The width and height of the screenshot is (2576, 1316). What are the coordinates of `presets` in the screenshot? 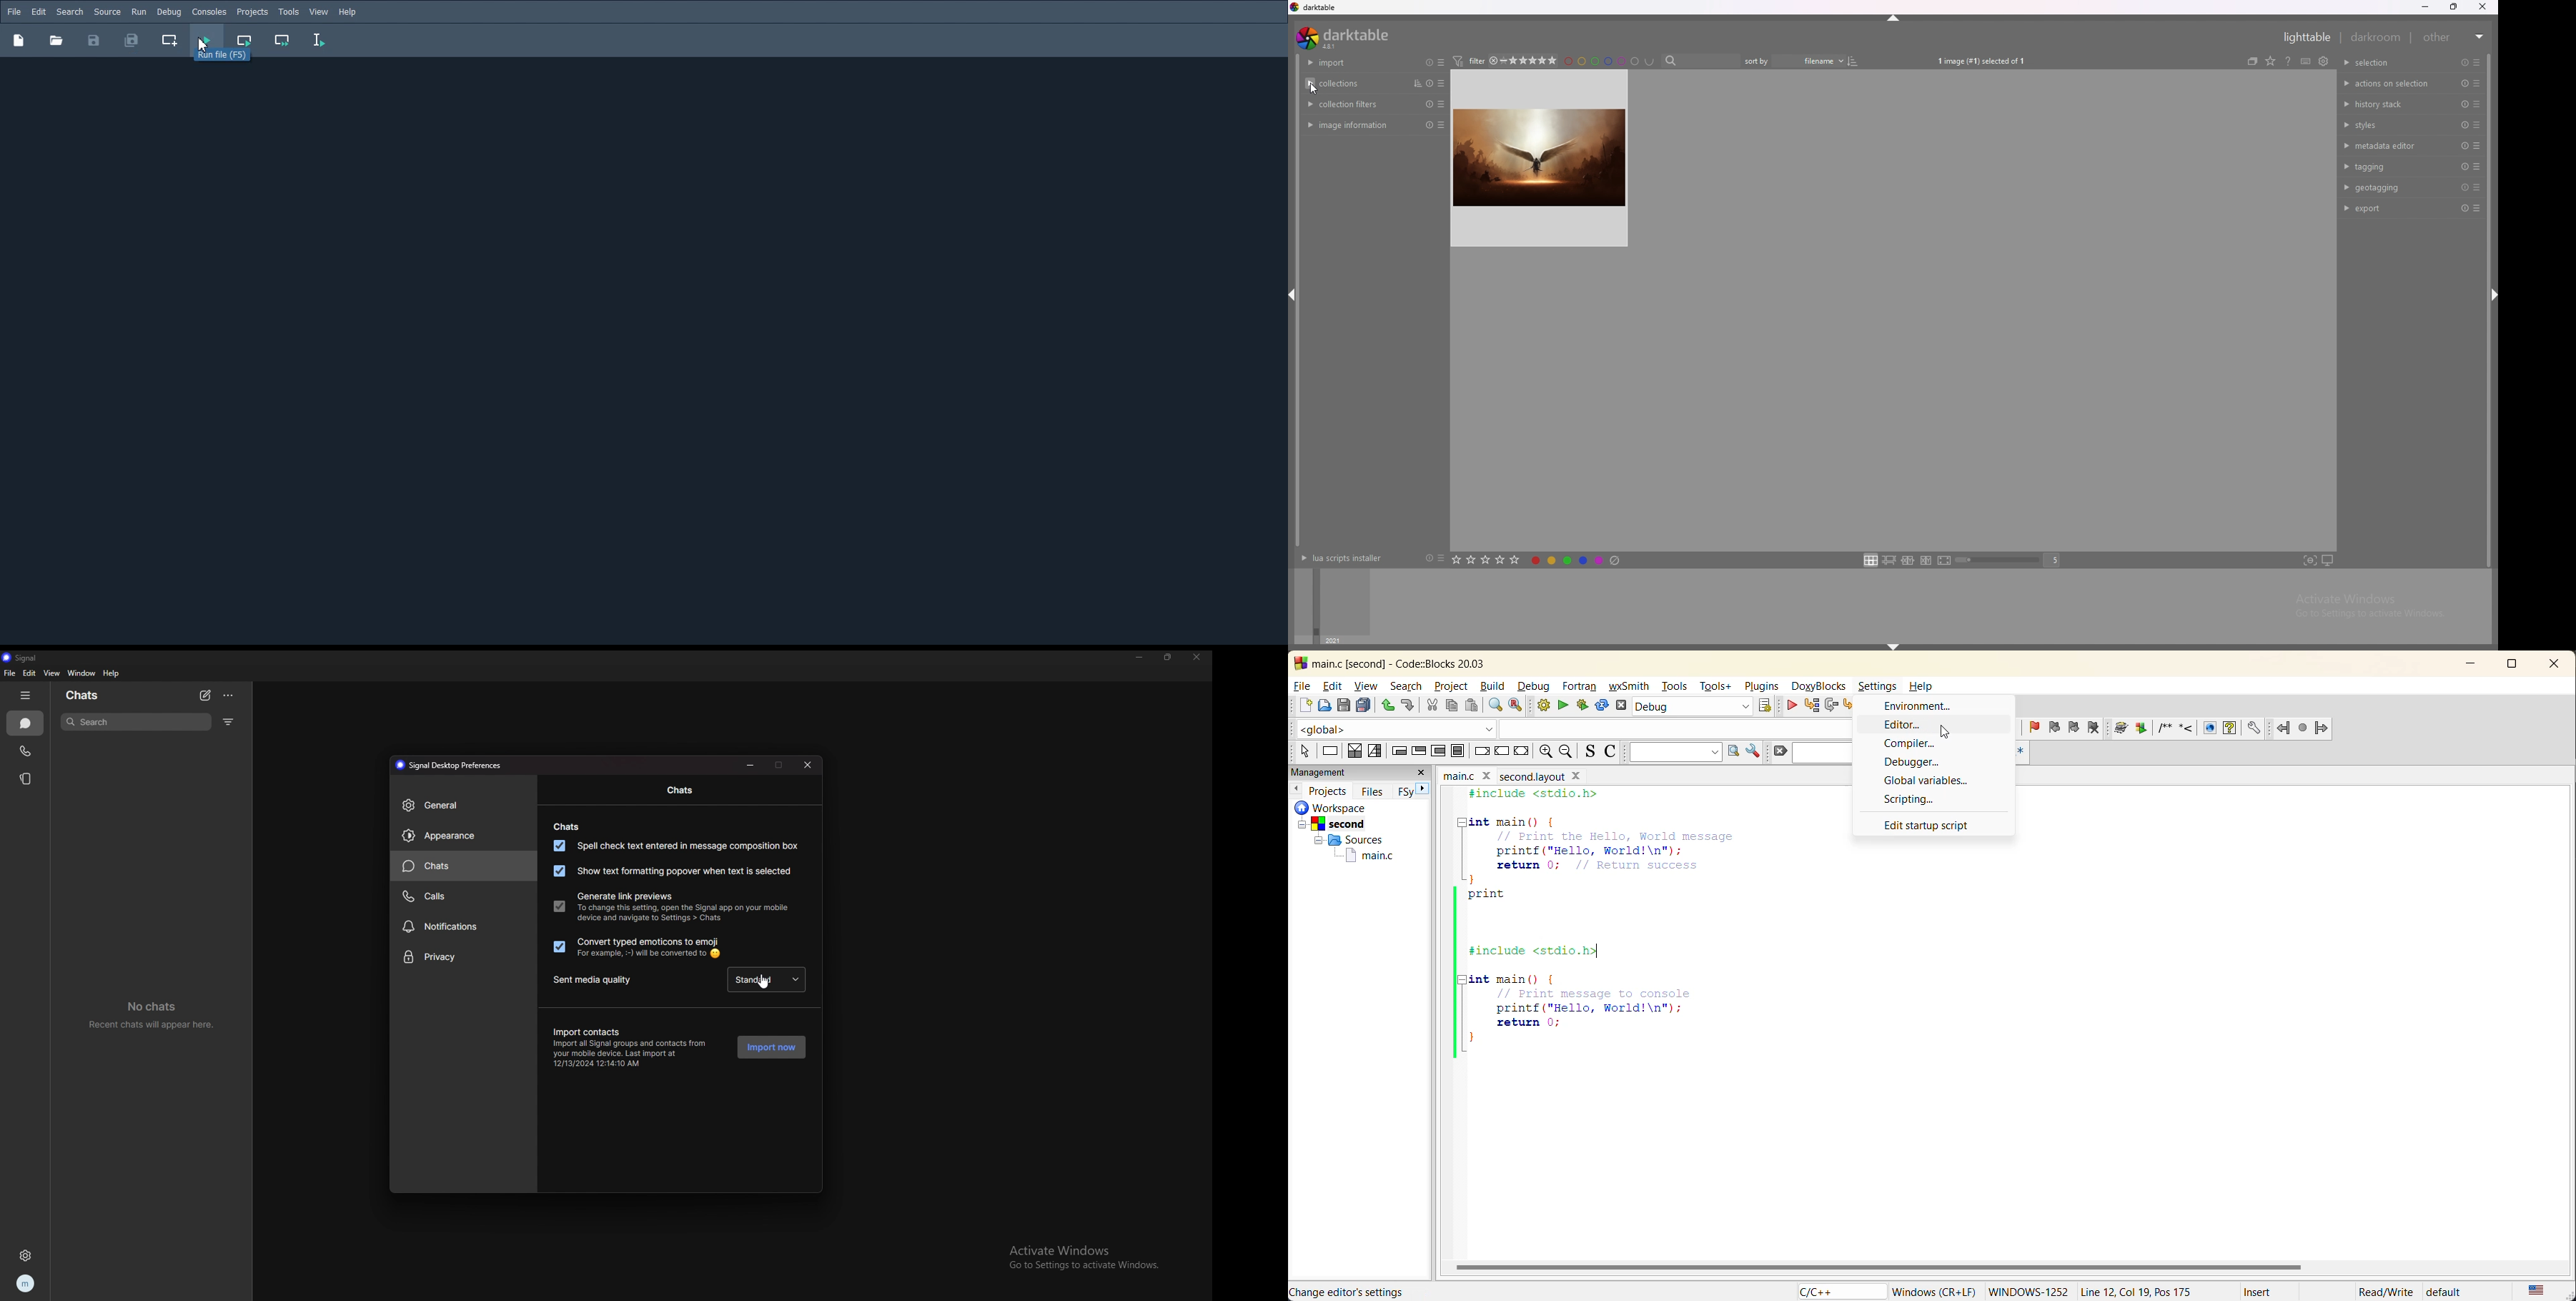 It's located at (2477, 146).